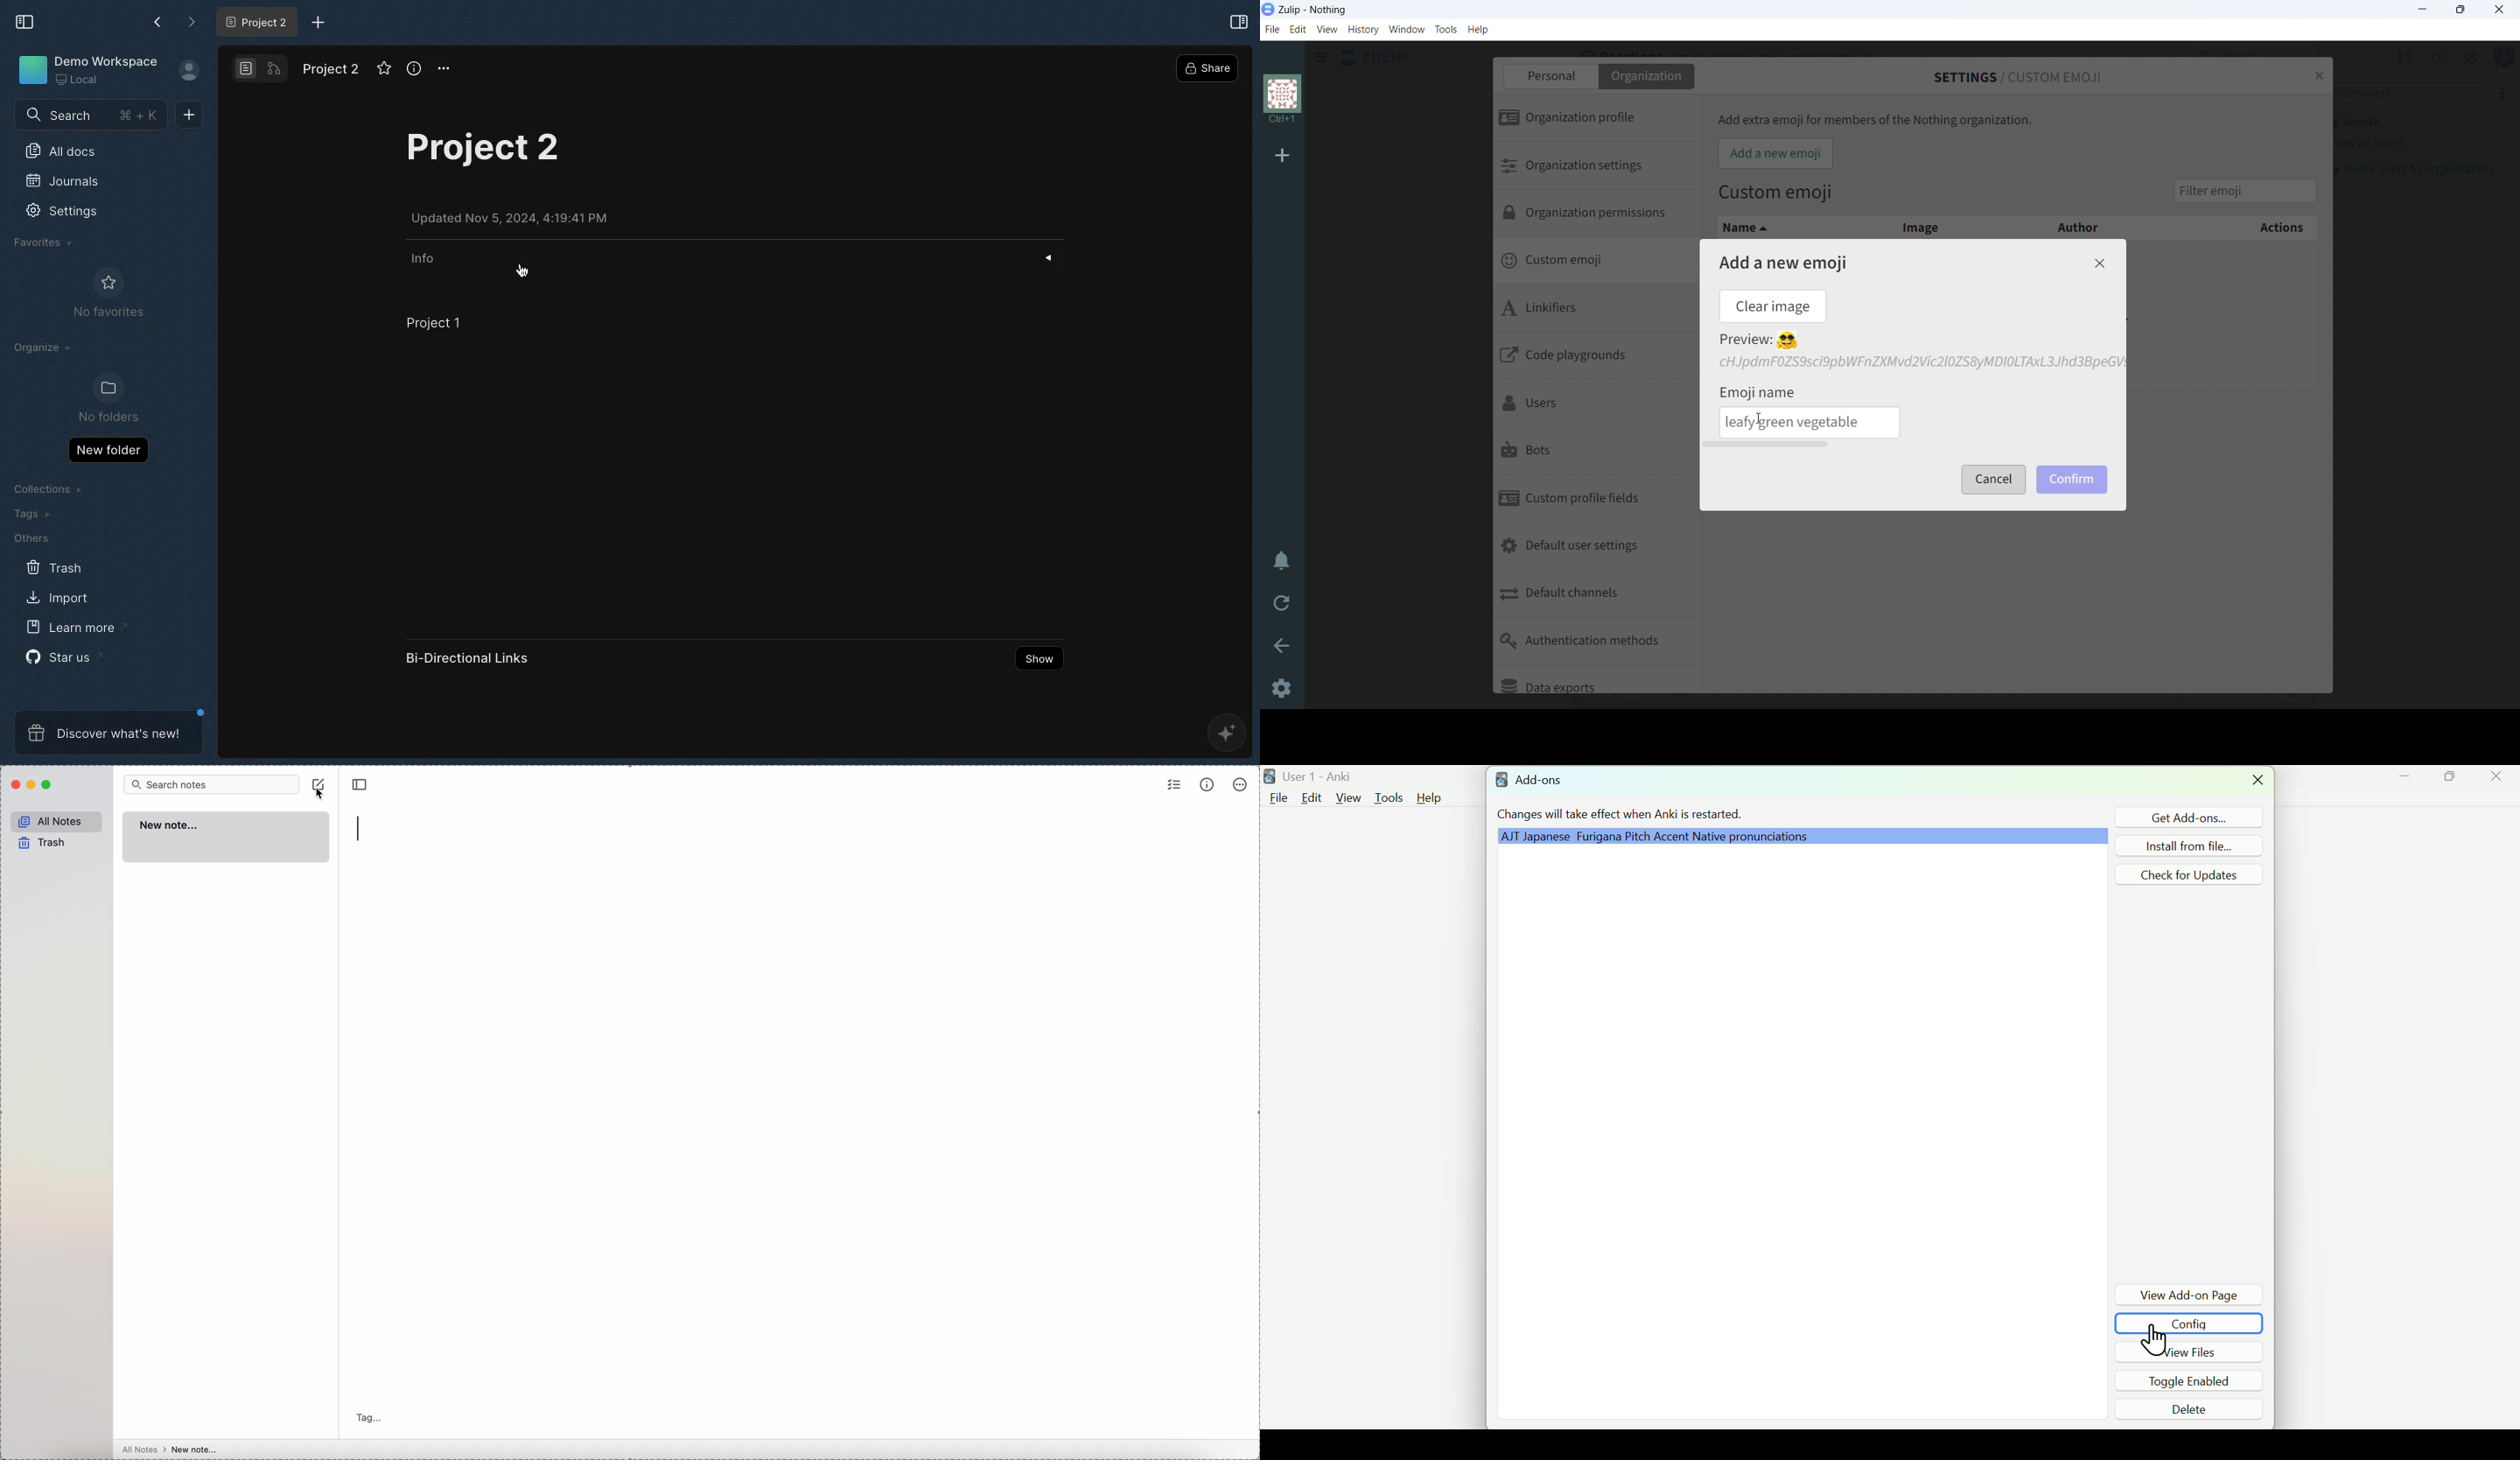  I want to click on Help, so click(1433, 798).